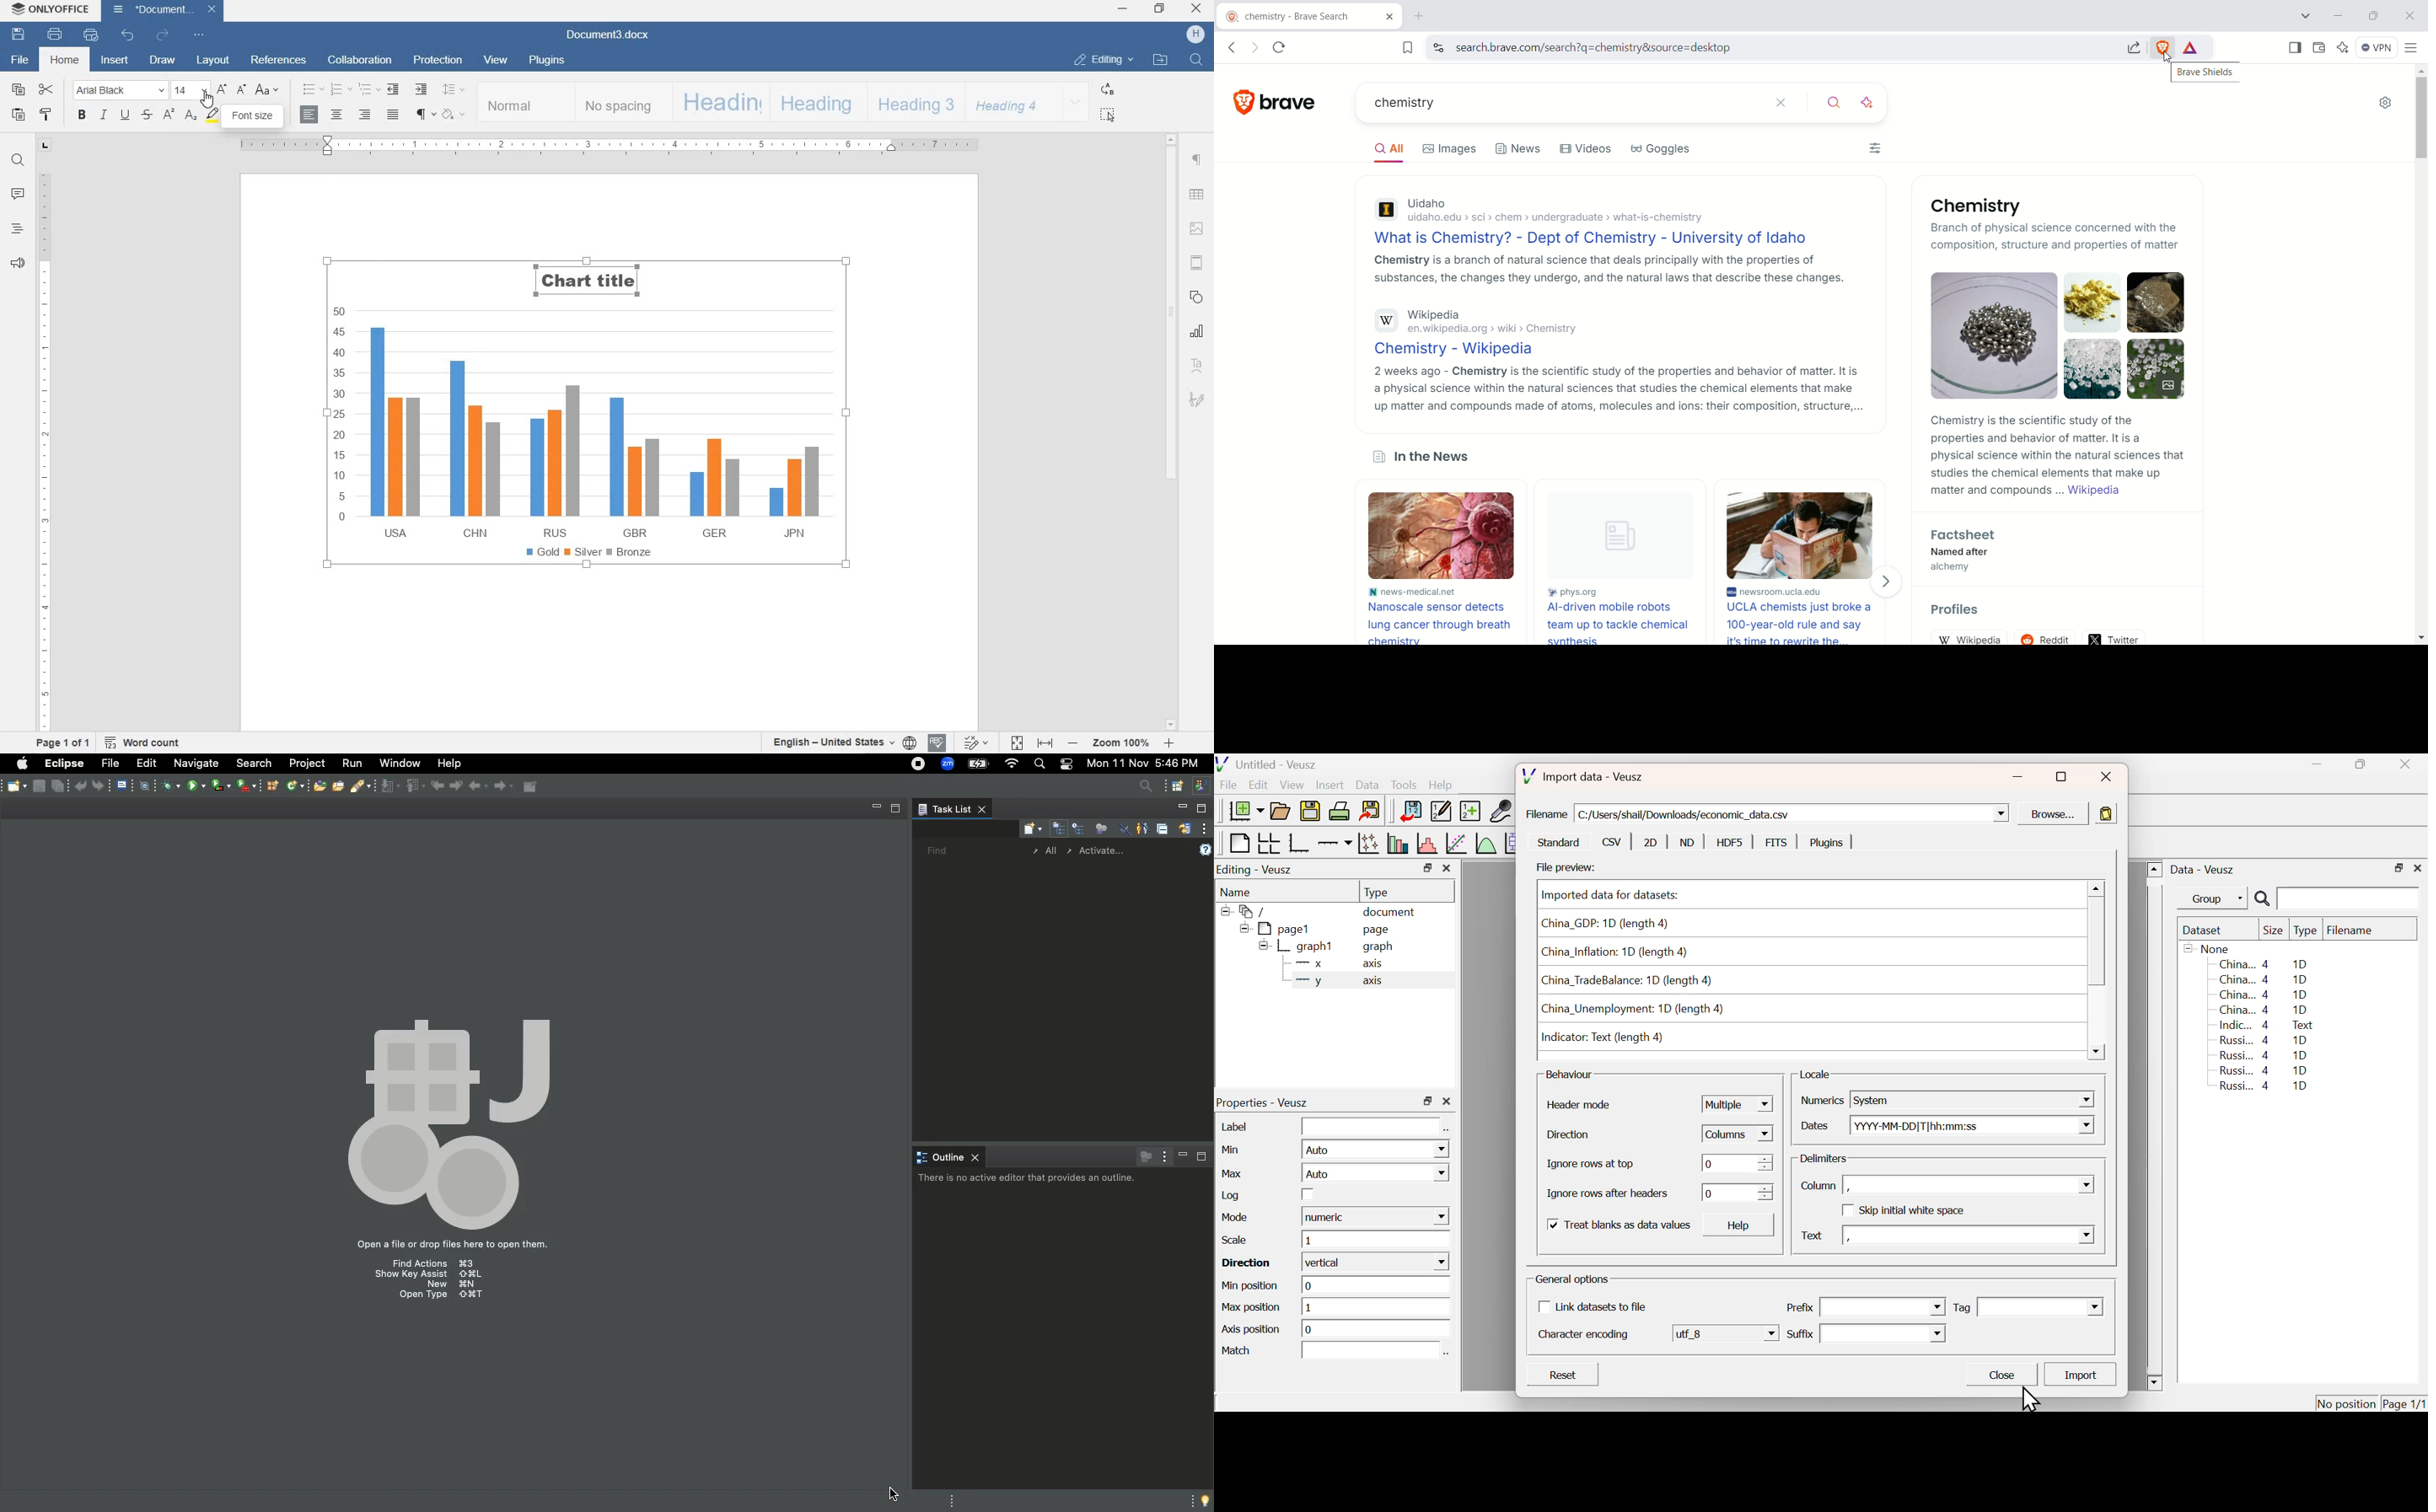  I want to click on PROTECTION, so click(436, 60).